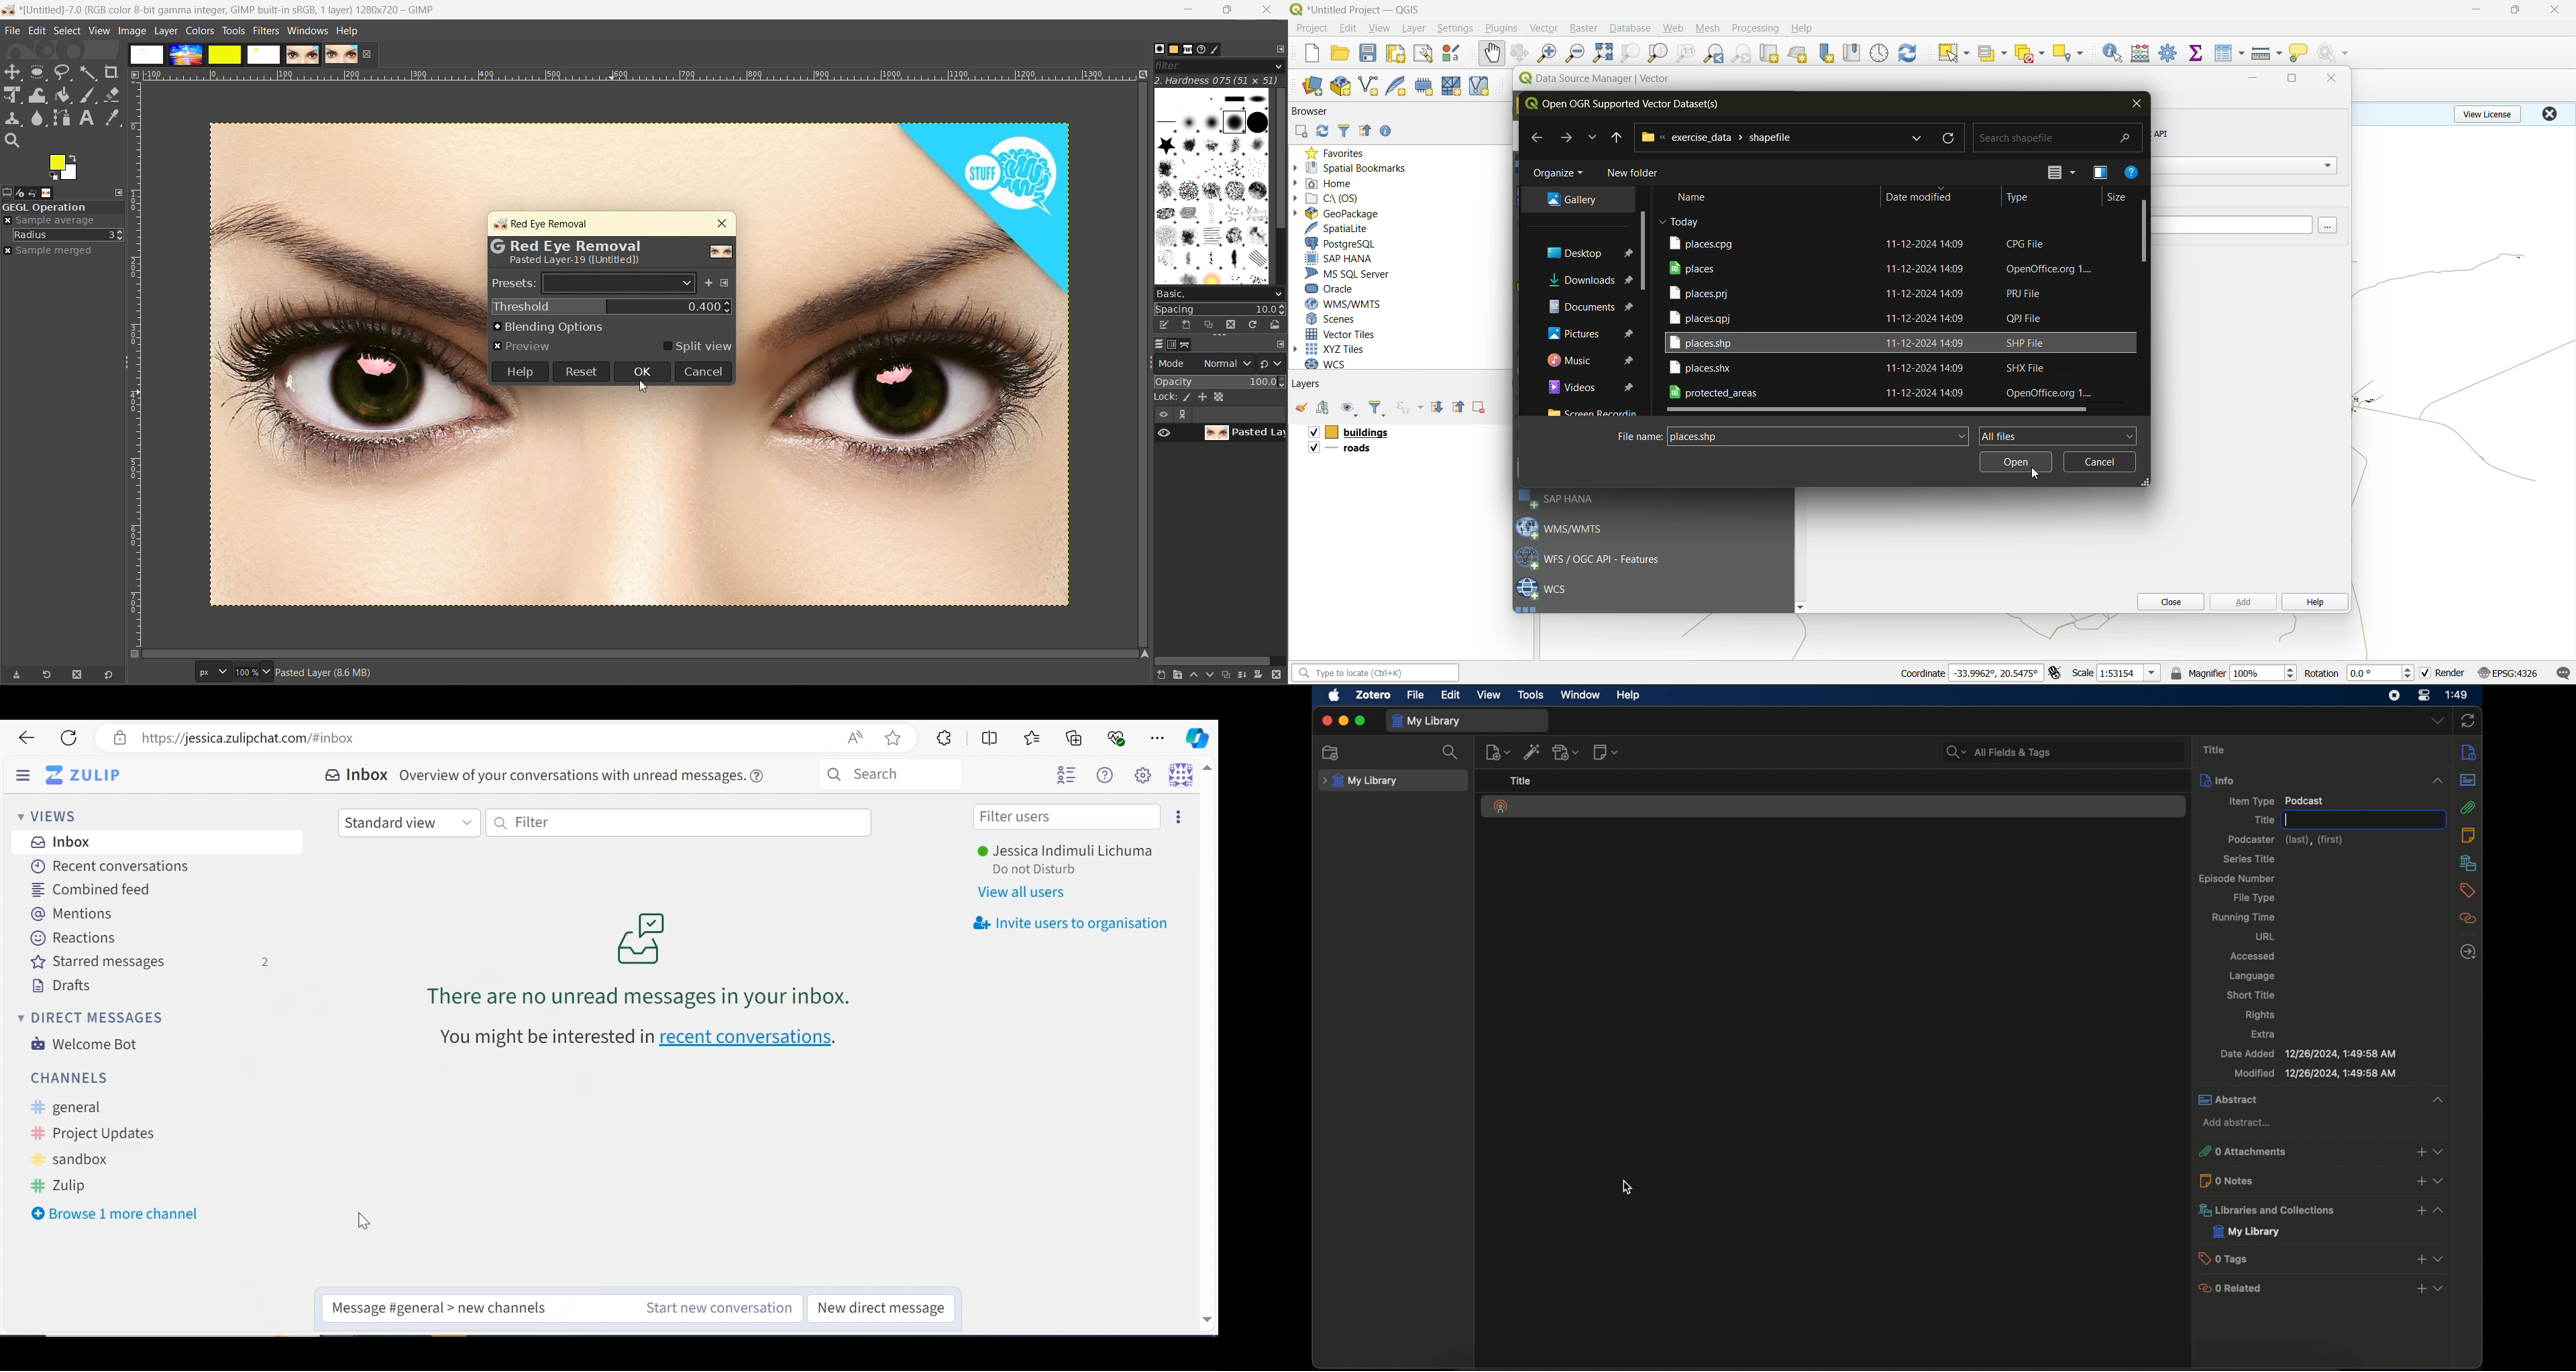 The height and width of the screenshot is (1372, 2576). What do you see at coordinates (1411, 29) in the screenshot?
I see `layer` at bounding box center [1411, 29].